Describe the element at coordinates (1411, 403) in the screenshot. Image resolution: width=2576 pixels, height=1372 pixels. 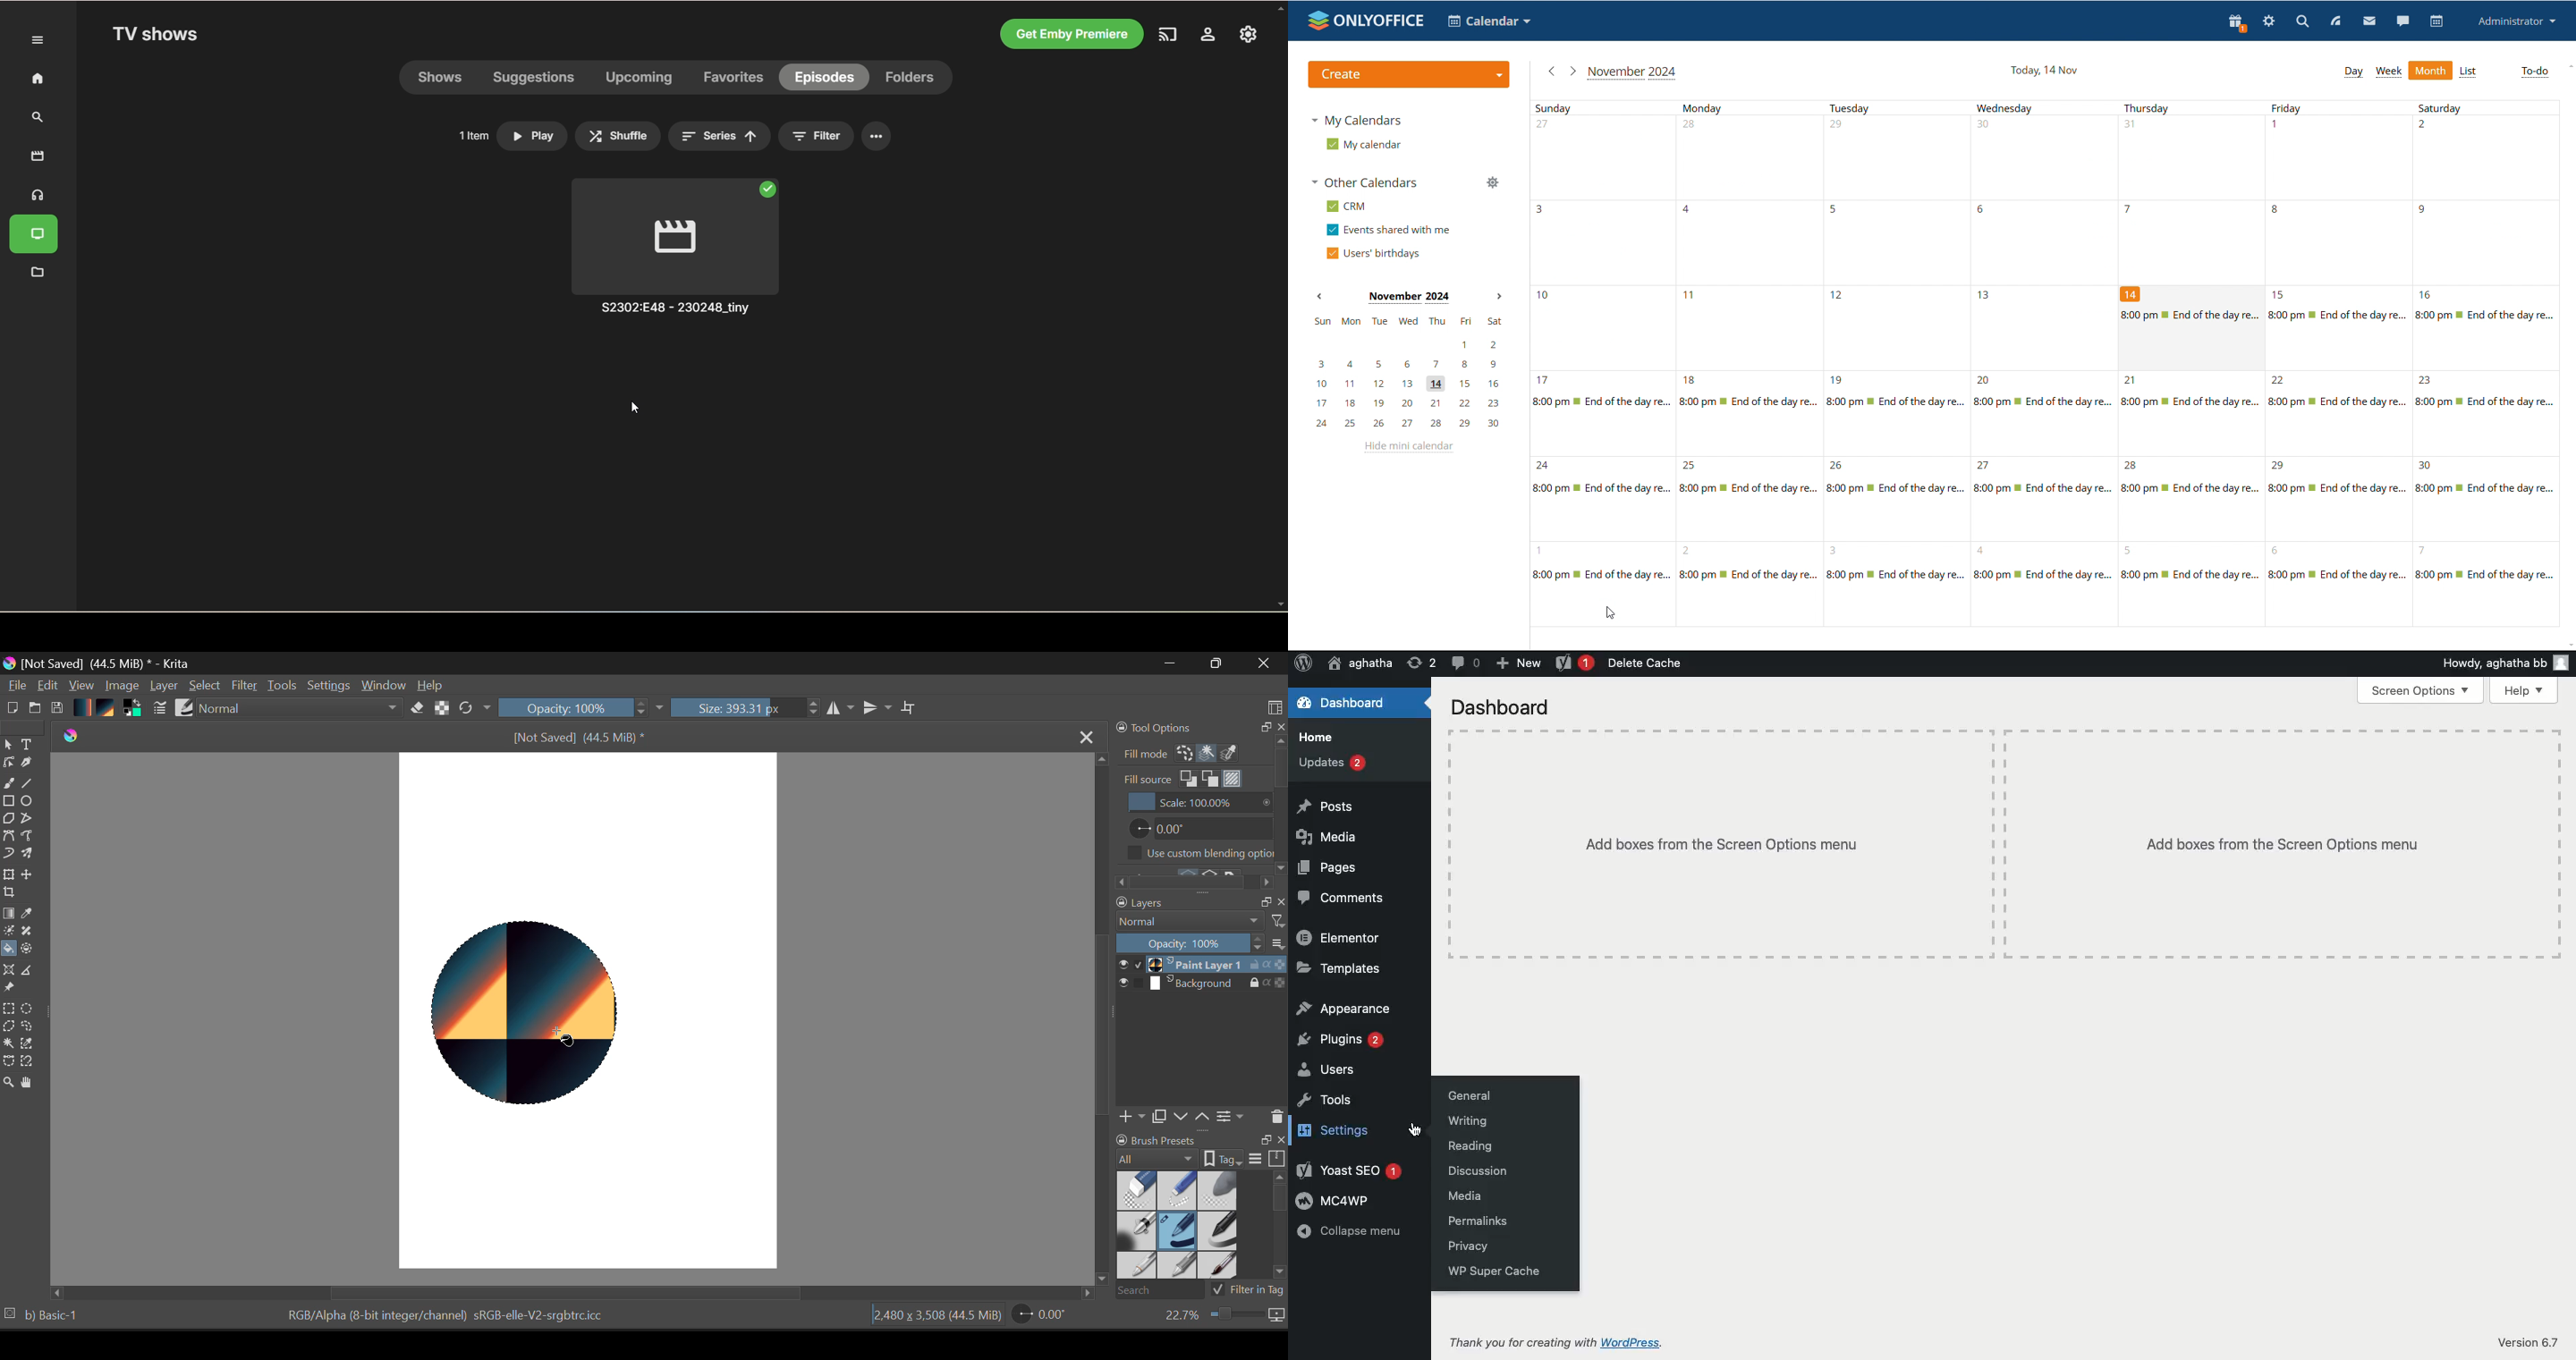
I see `17, 18, 19, 20, 21, 22, 23` at that location.